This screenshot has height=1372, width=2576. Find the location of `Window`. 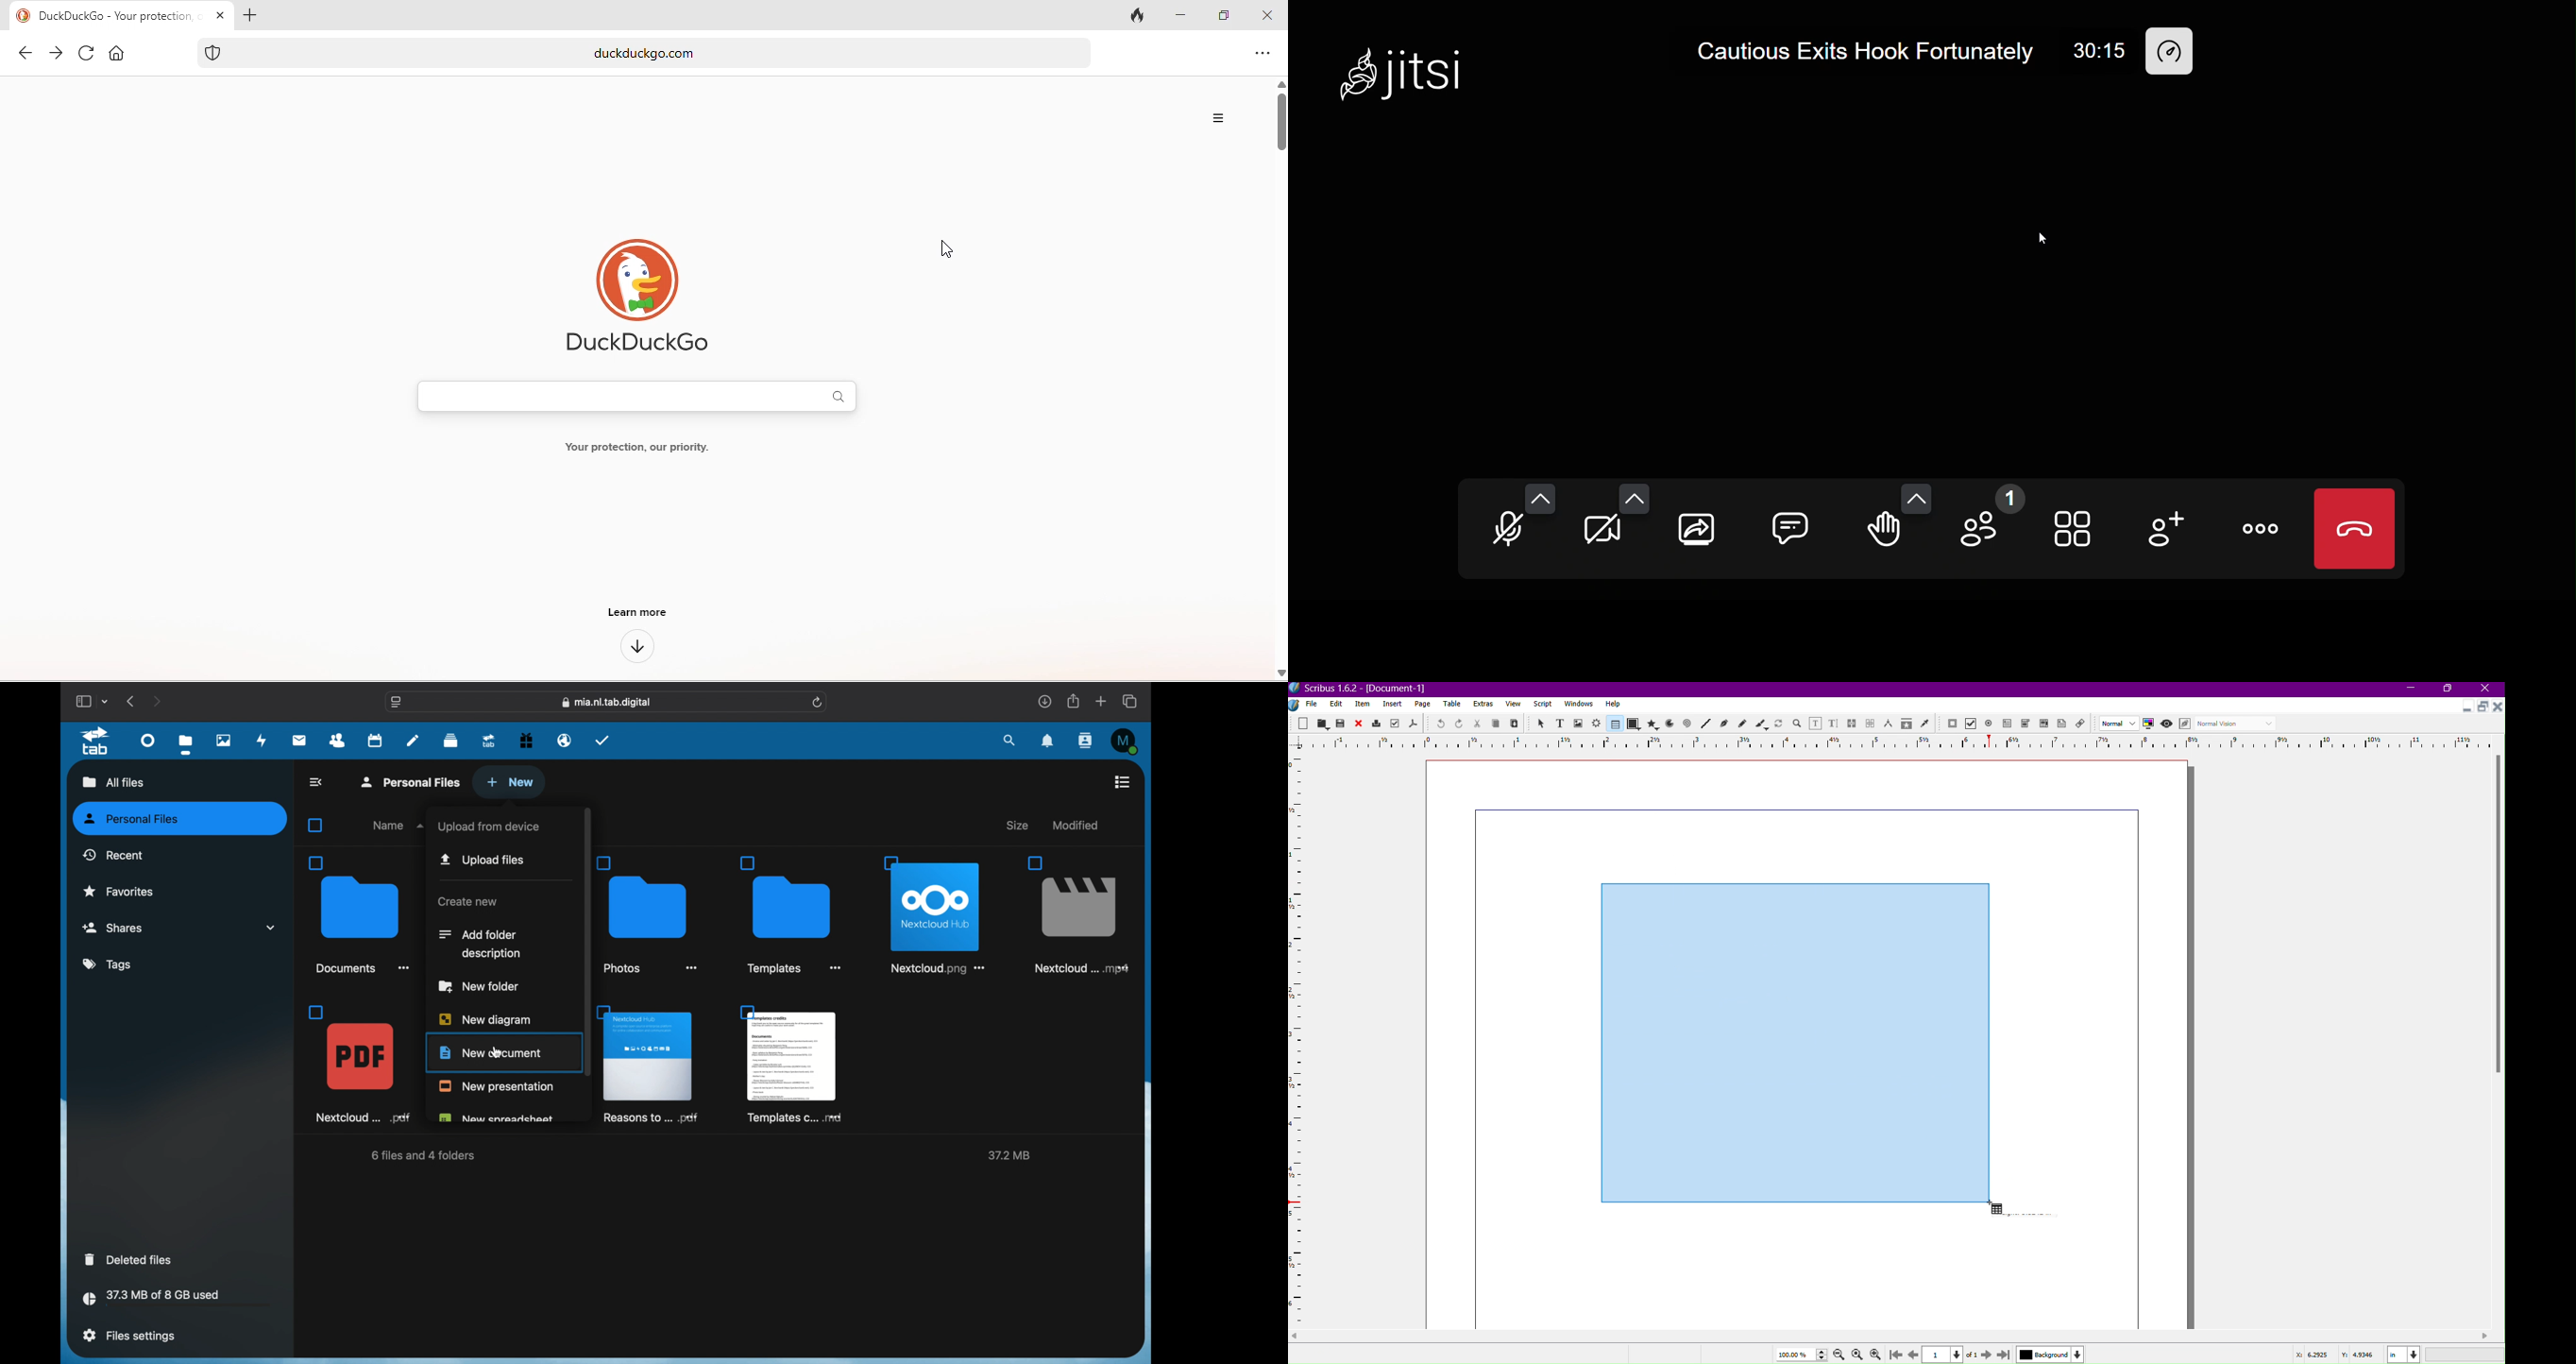

Window is located at coordinates (1577, 705).